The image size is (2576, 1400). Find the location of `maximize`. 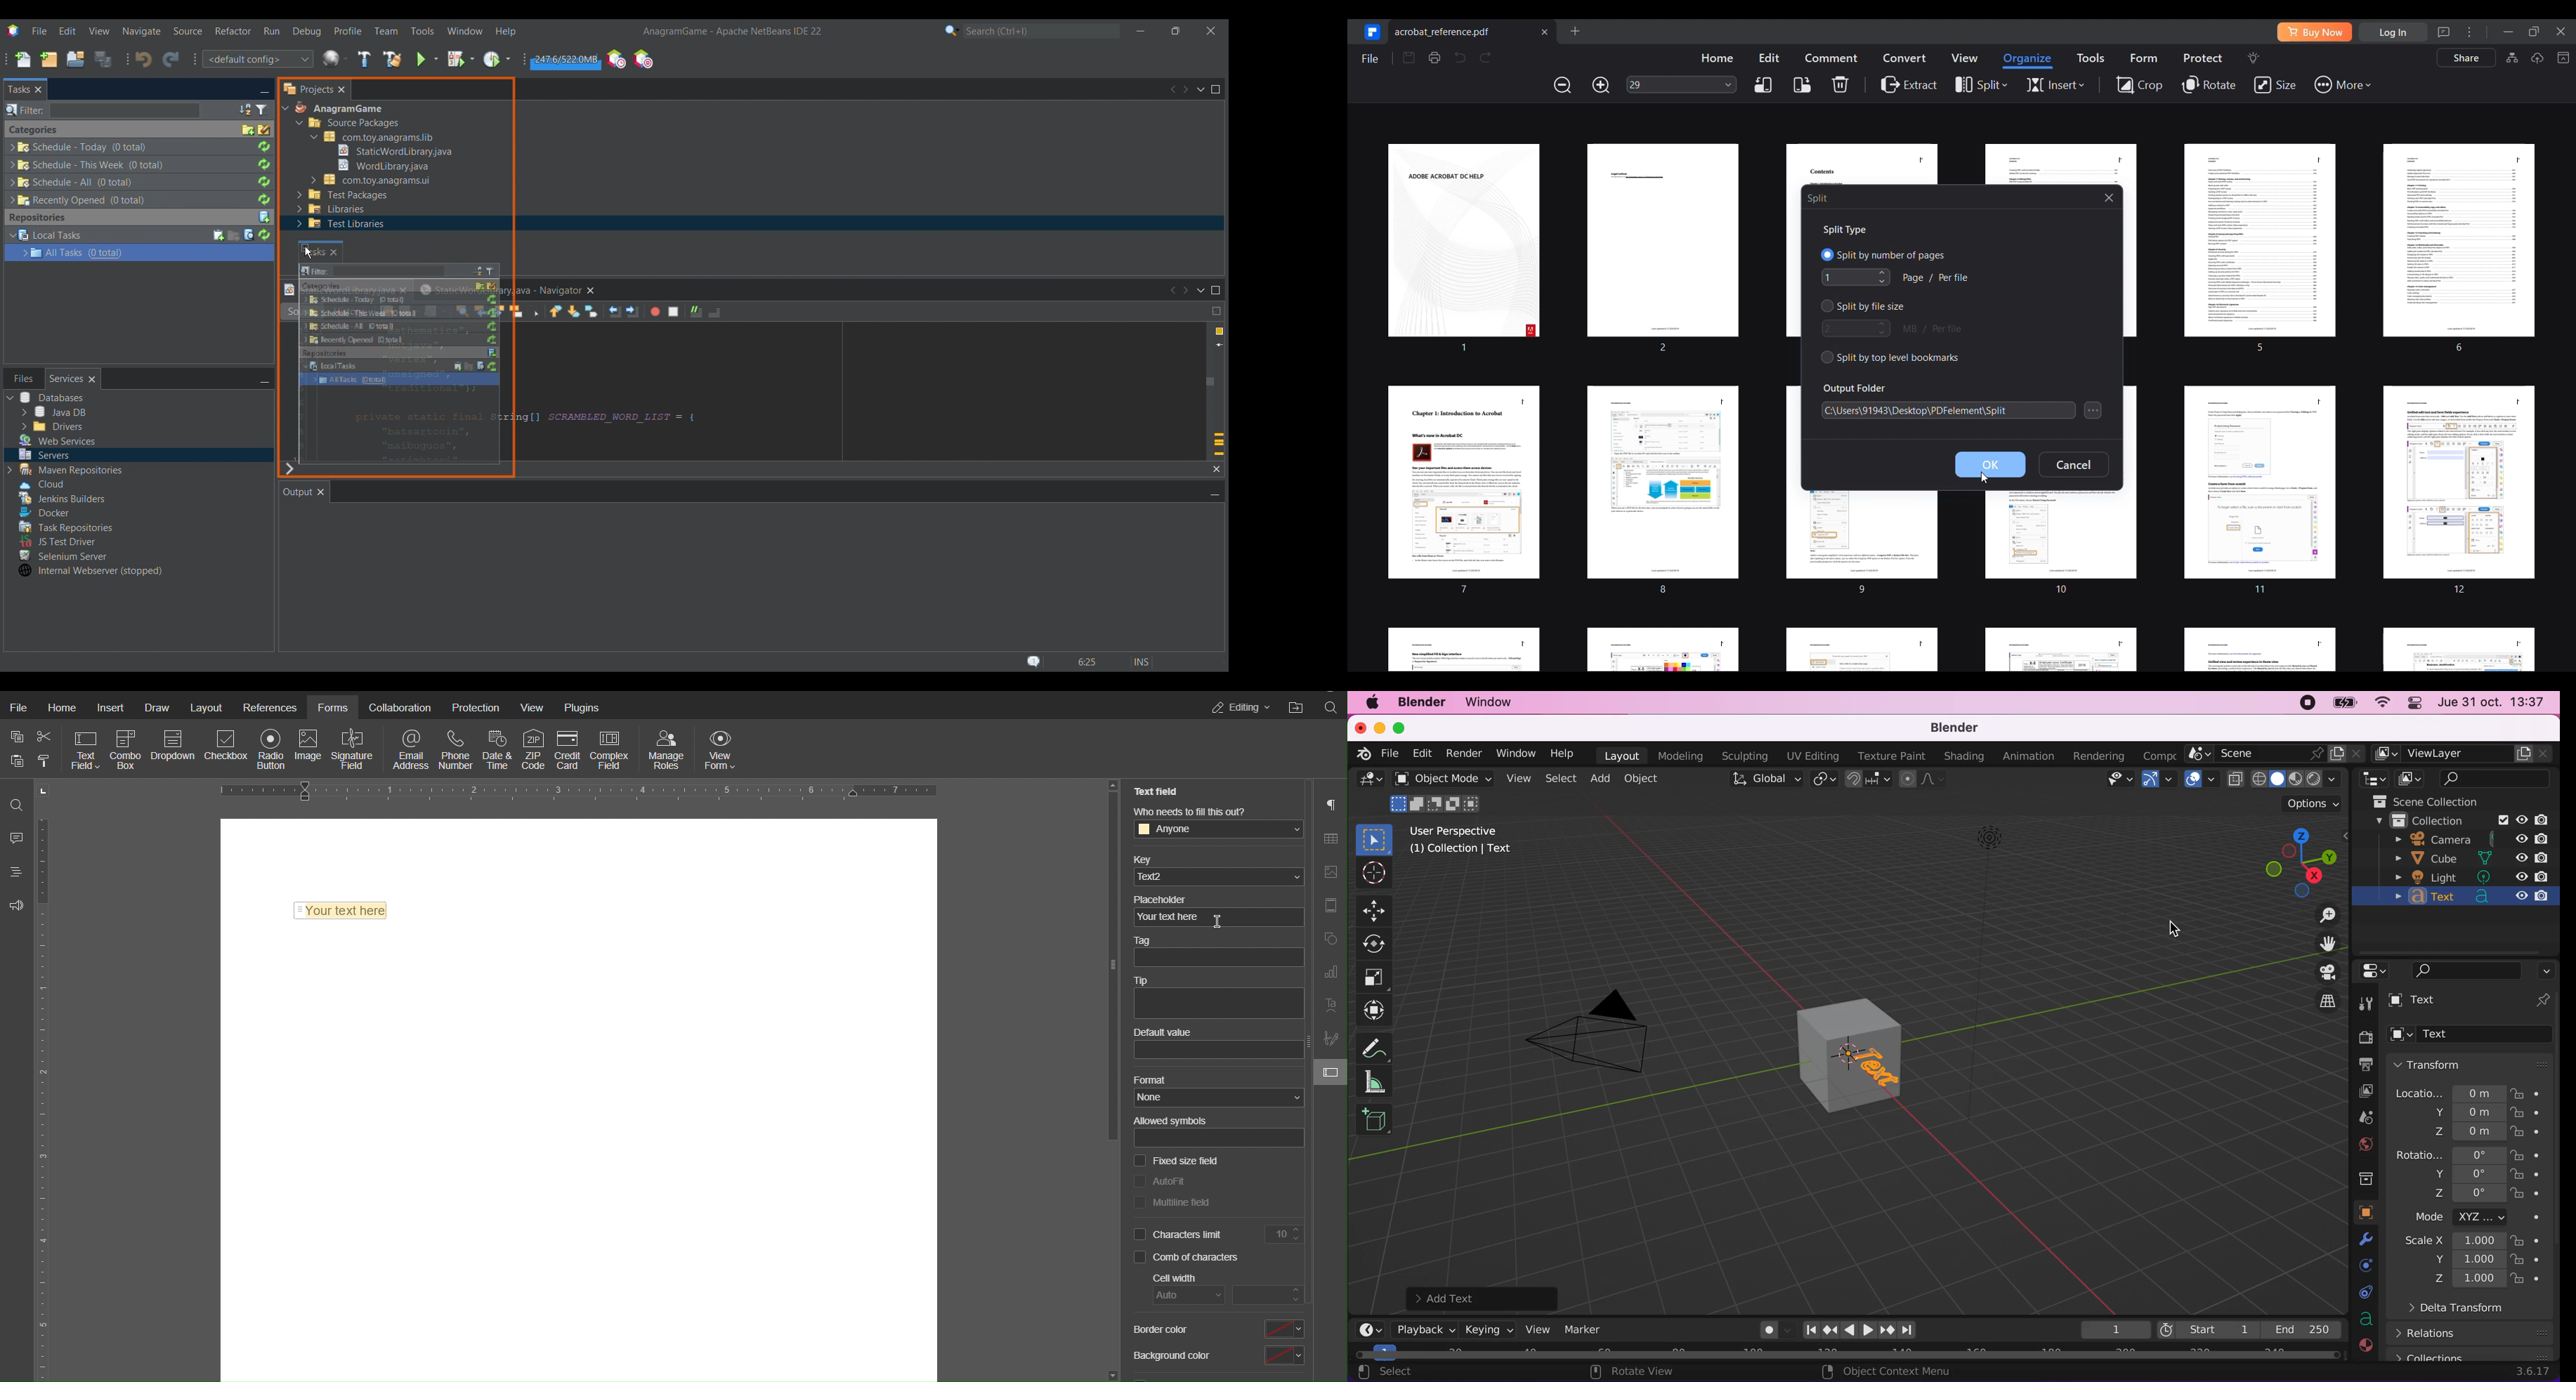

maximize is located at coordinates (1405, 727).